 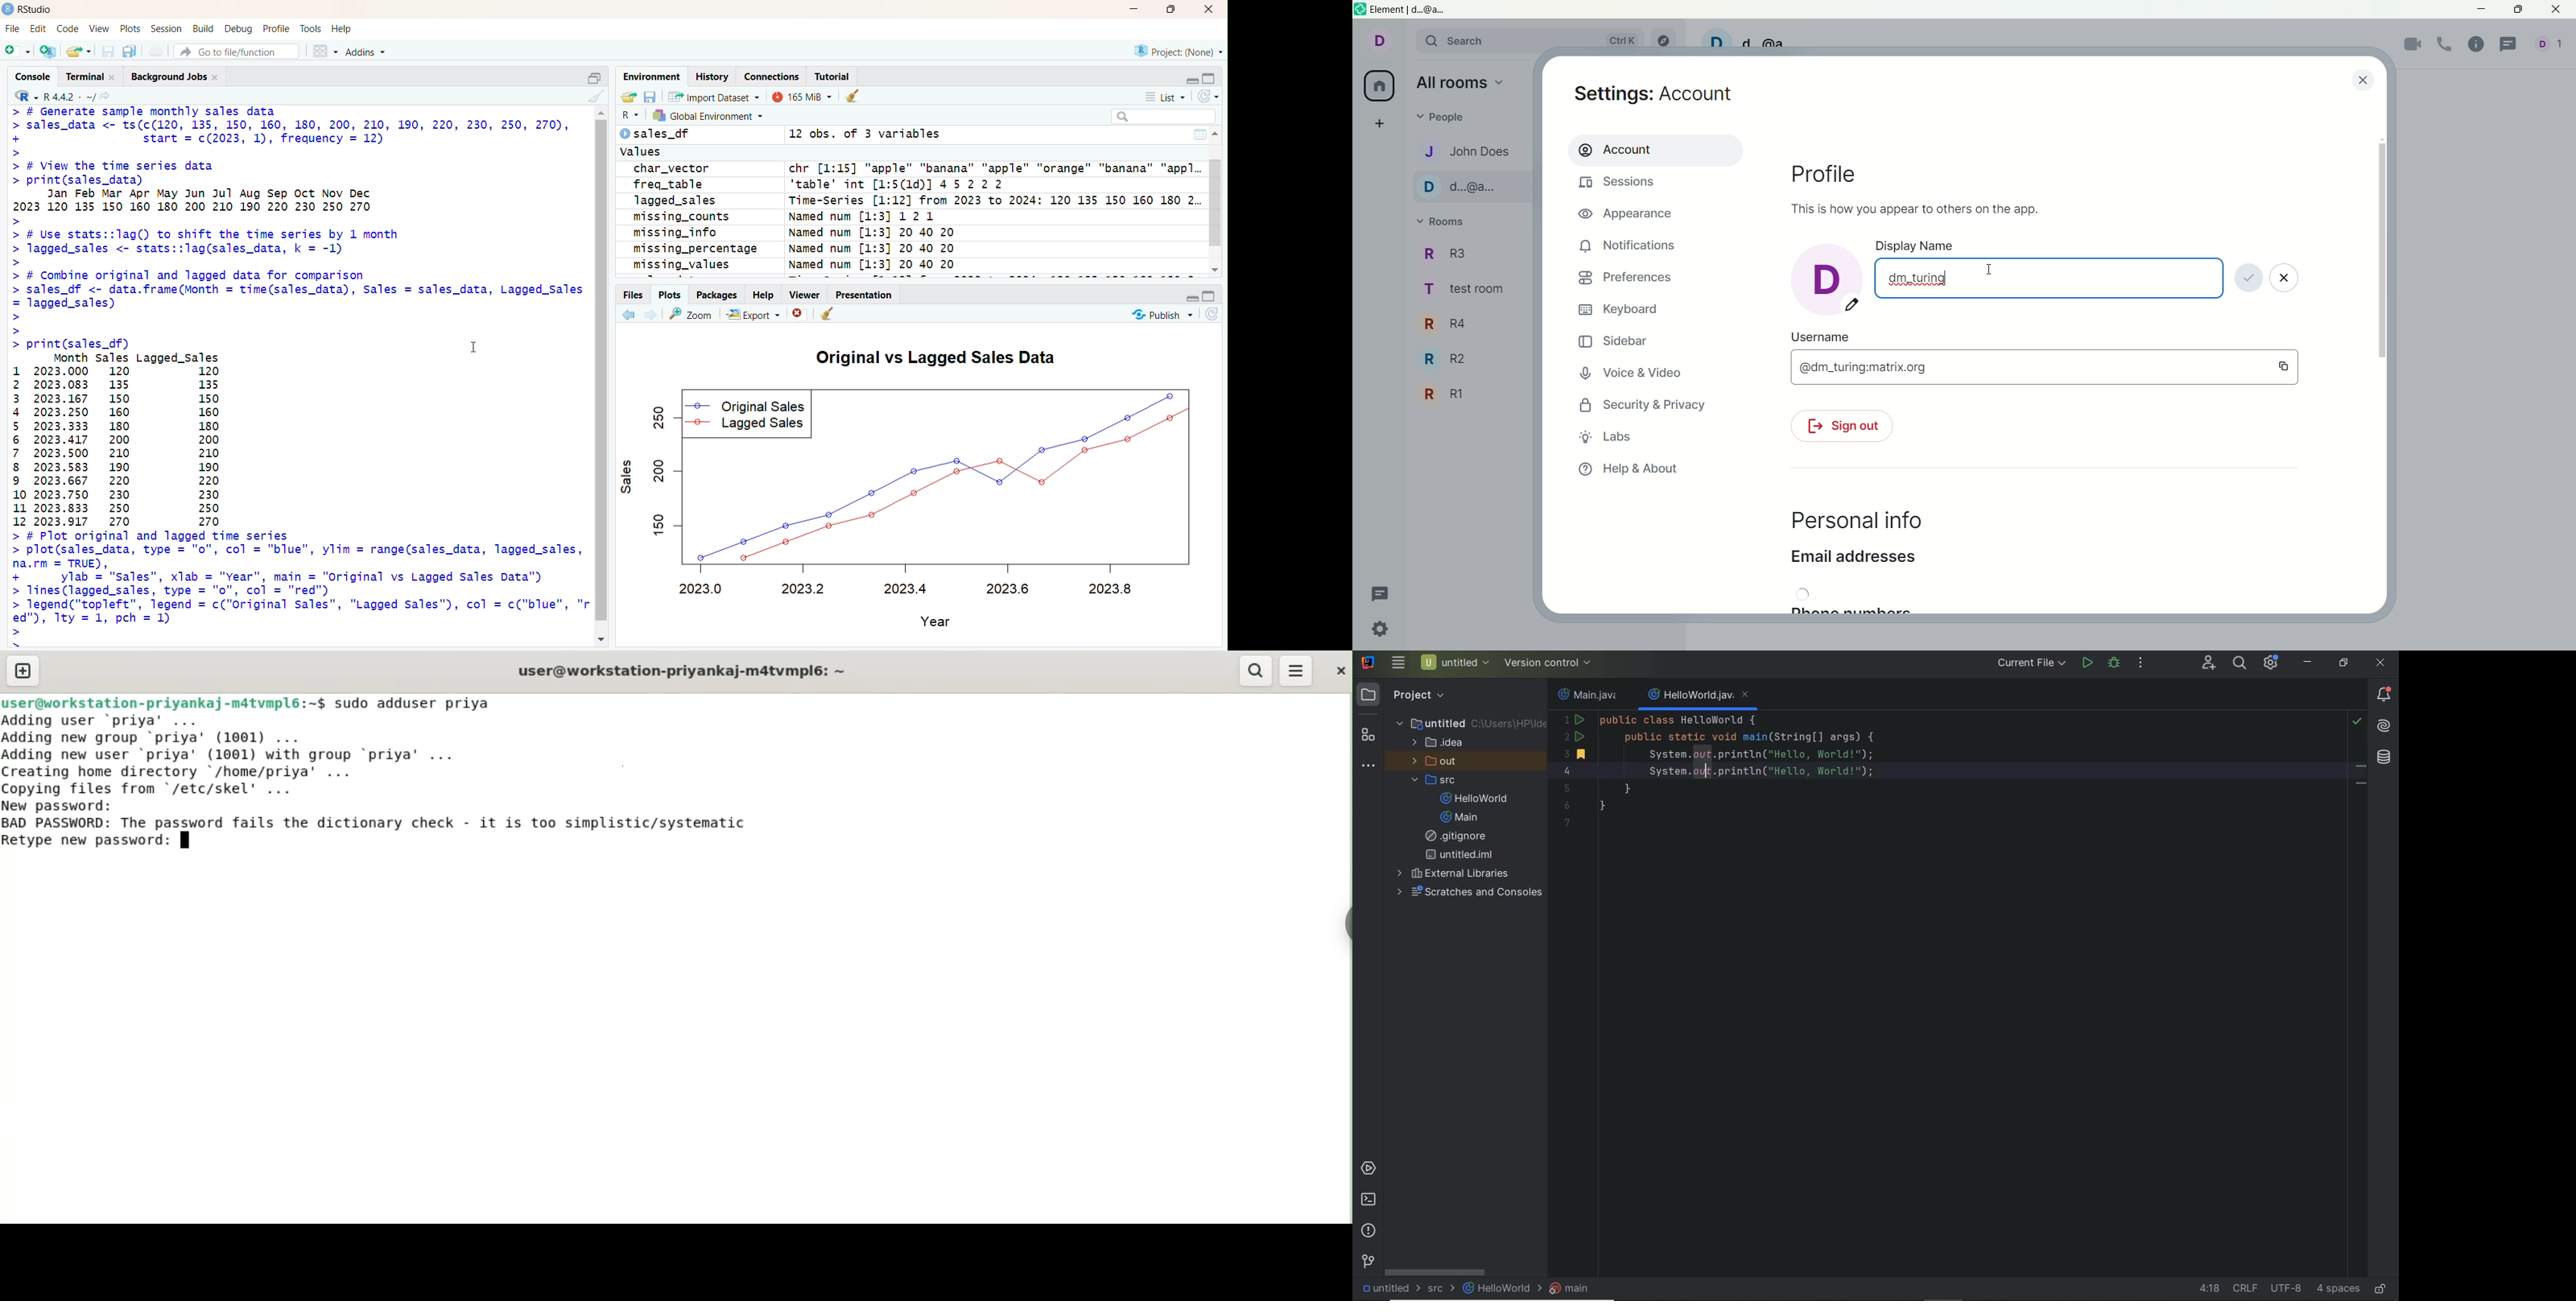 What do you see at coordinates (773, 77) in the screenshot?
I see `connections` at bounding box center [773, 77].